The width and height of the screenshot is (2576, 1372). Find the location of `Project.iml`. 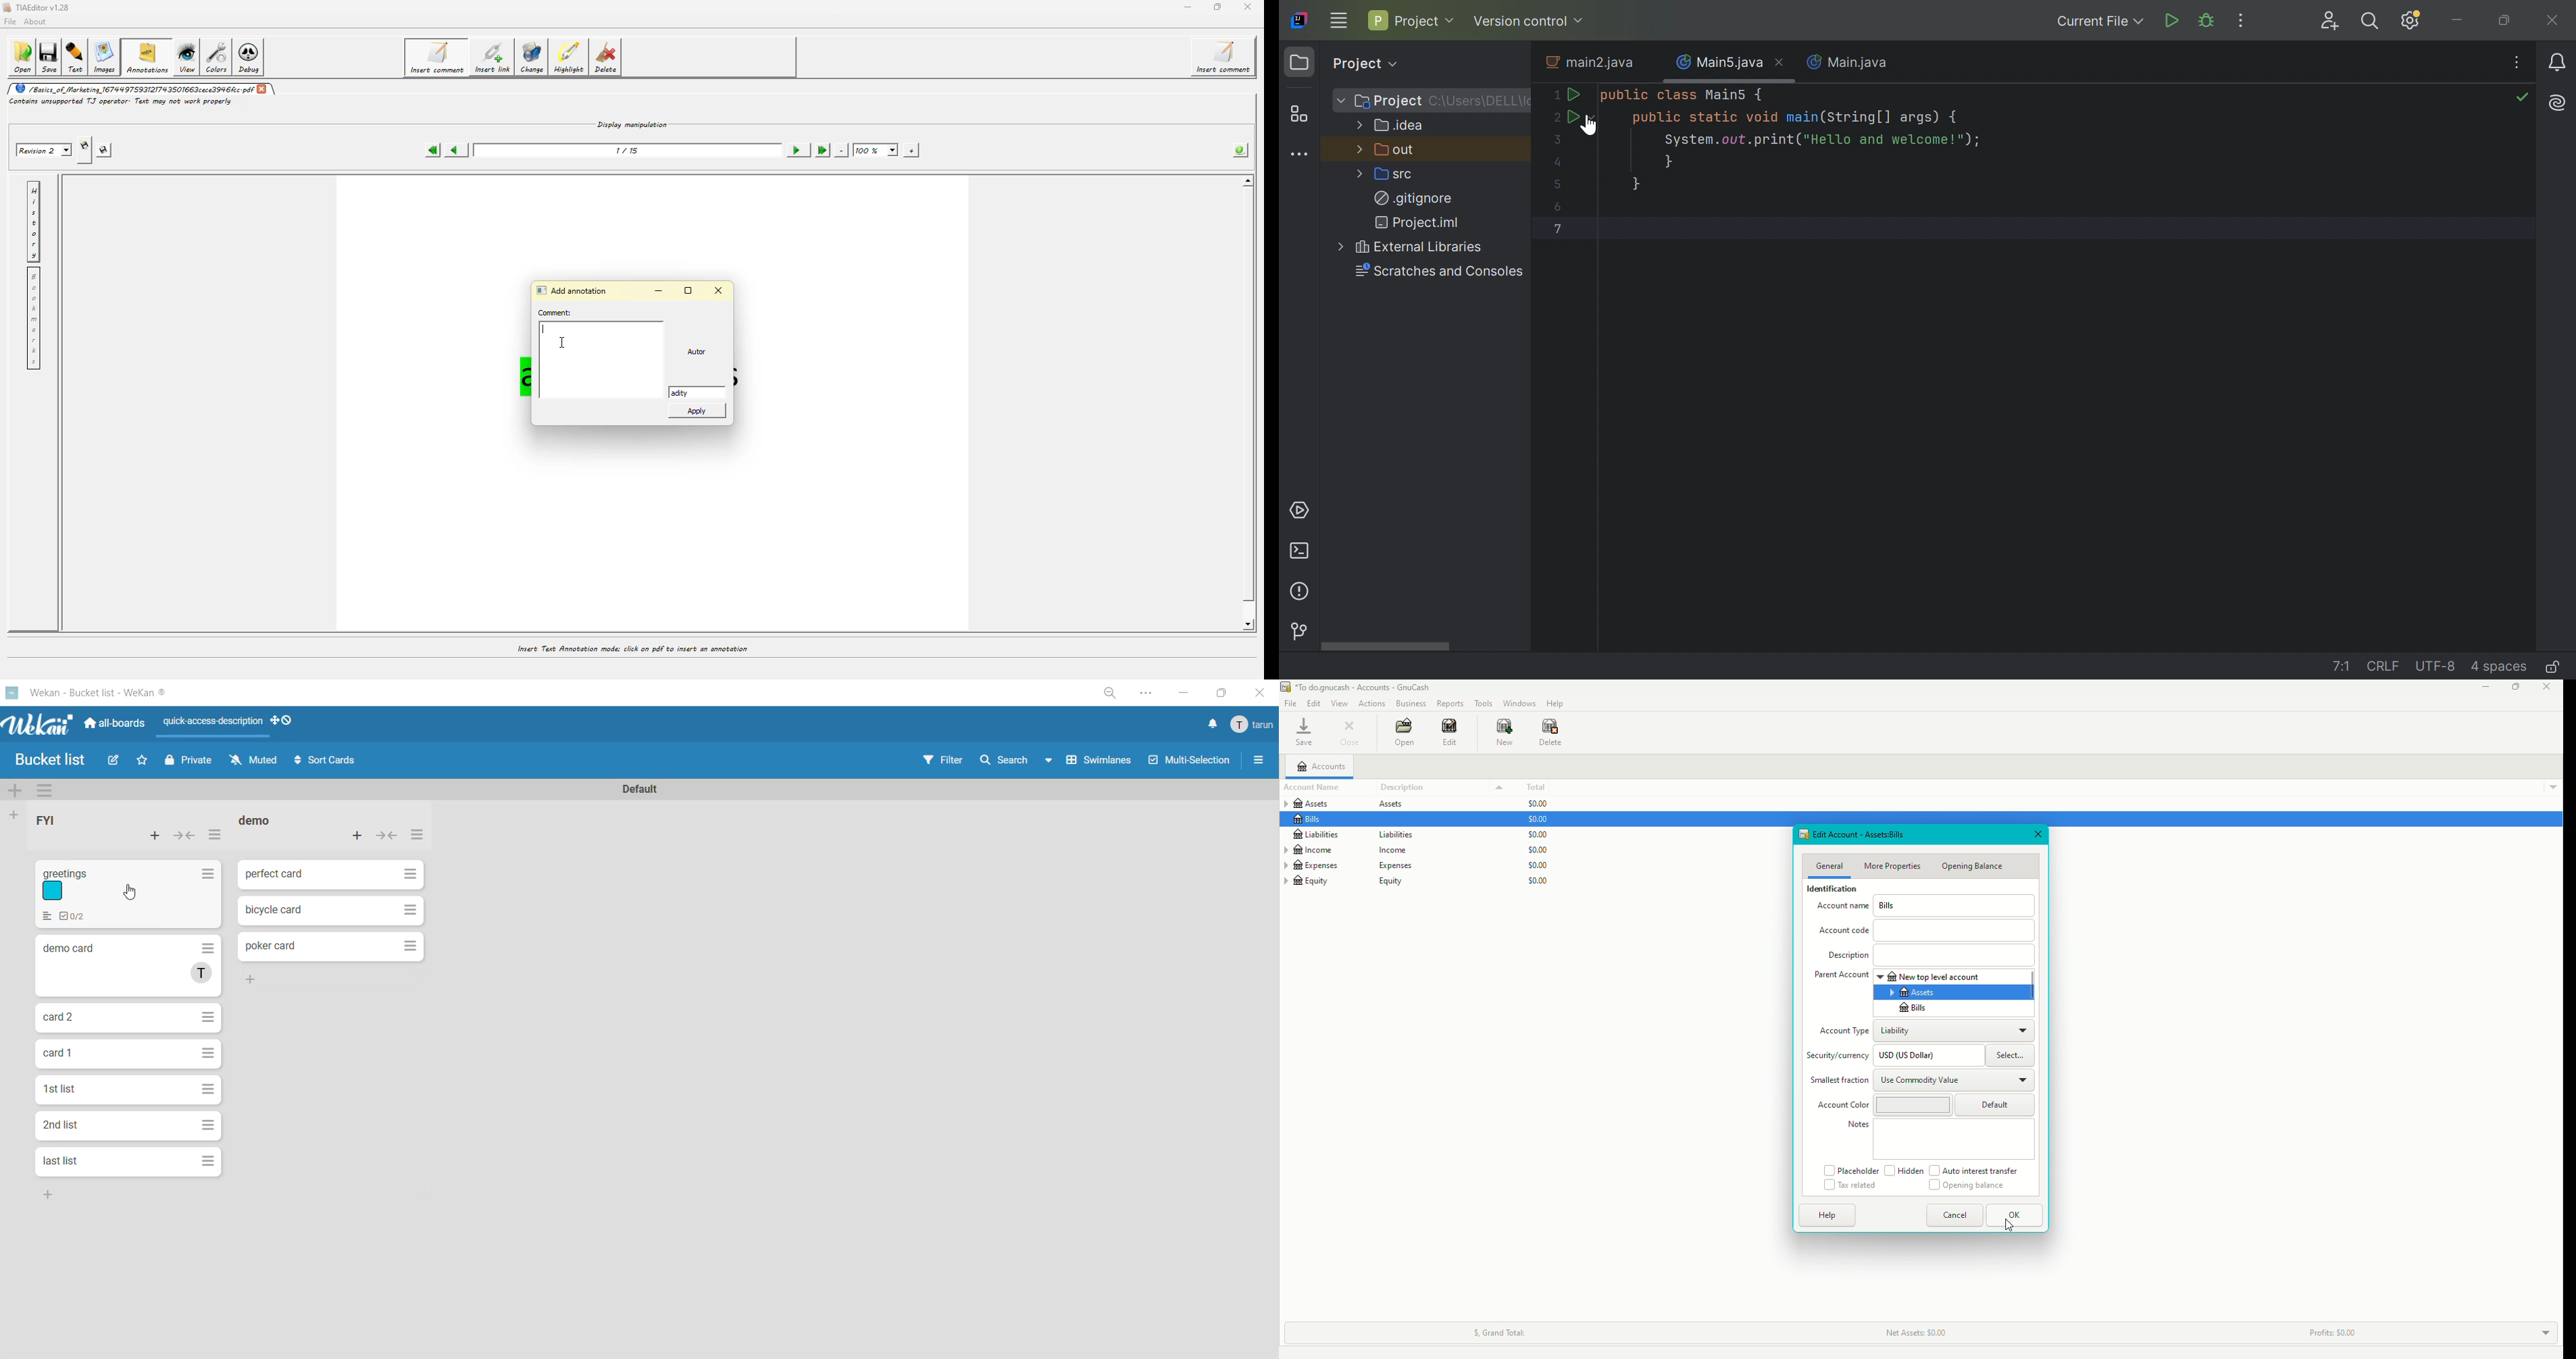

Project.iml is located at coordinates (1421, 223).